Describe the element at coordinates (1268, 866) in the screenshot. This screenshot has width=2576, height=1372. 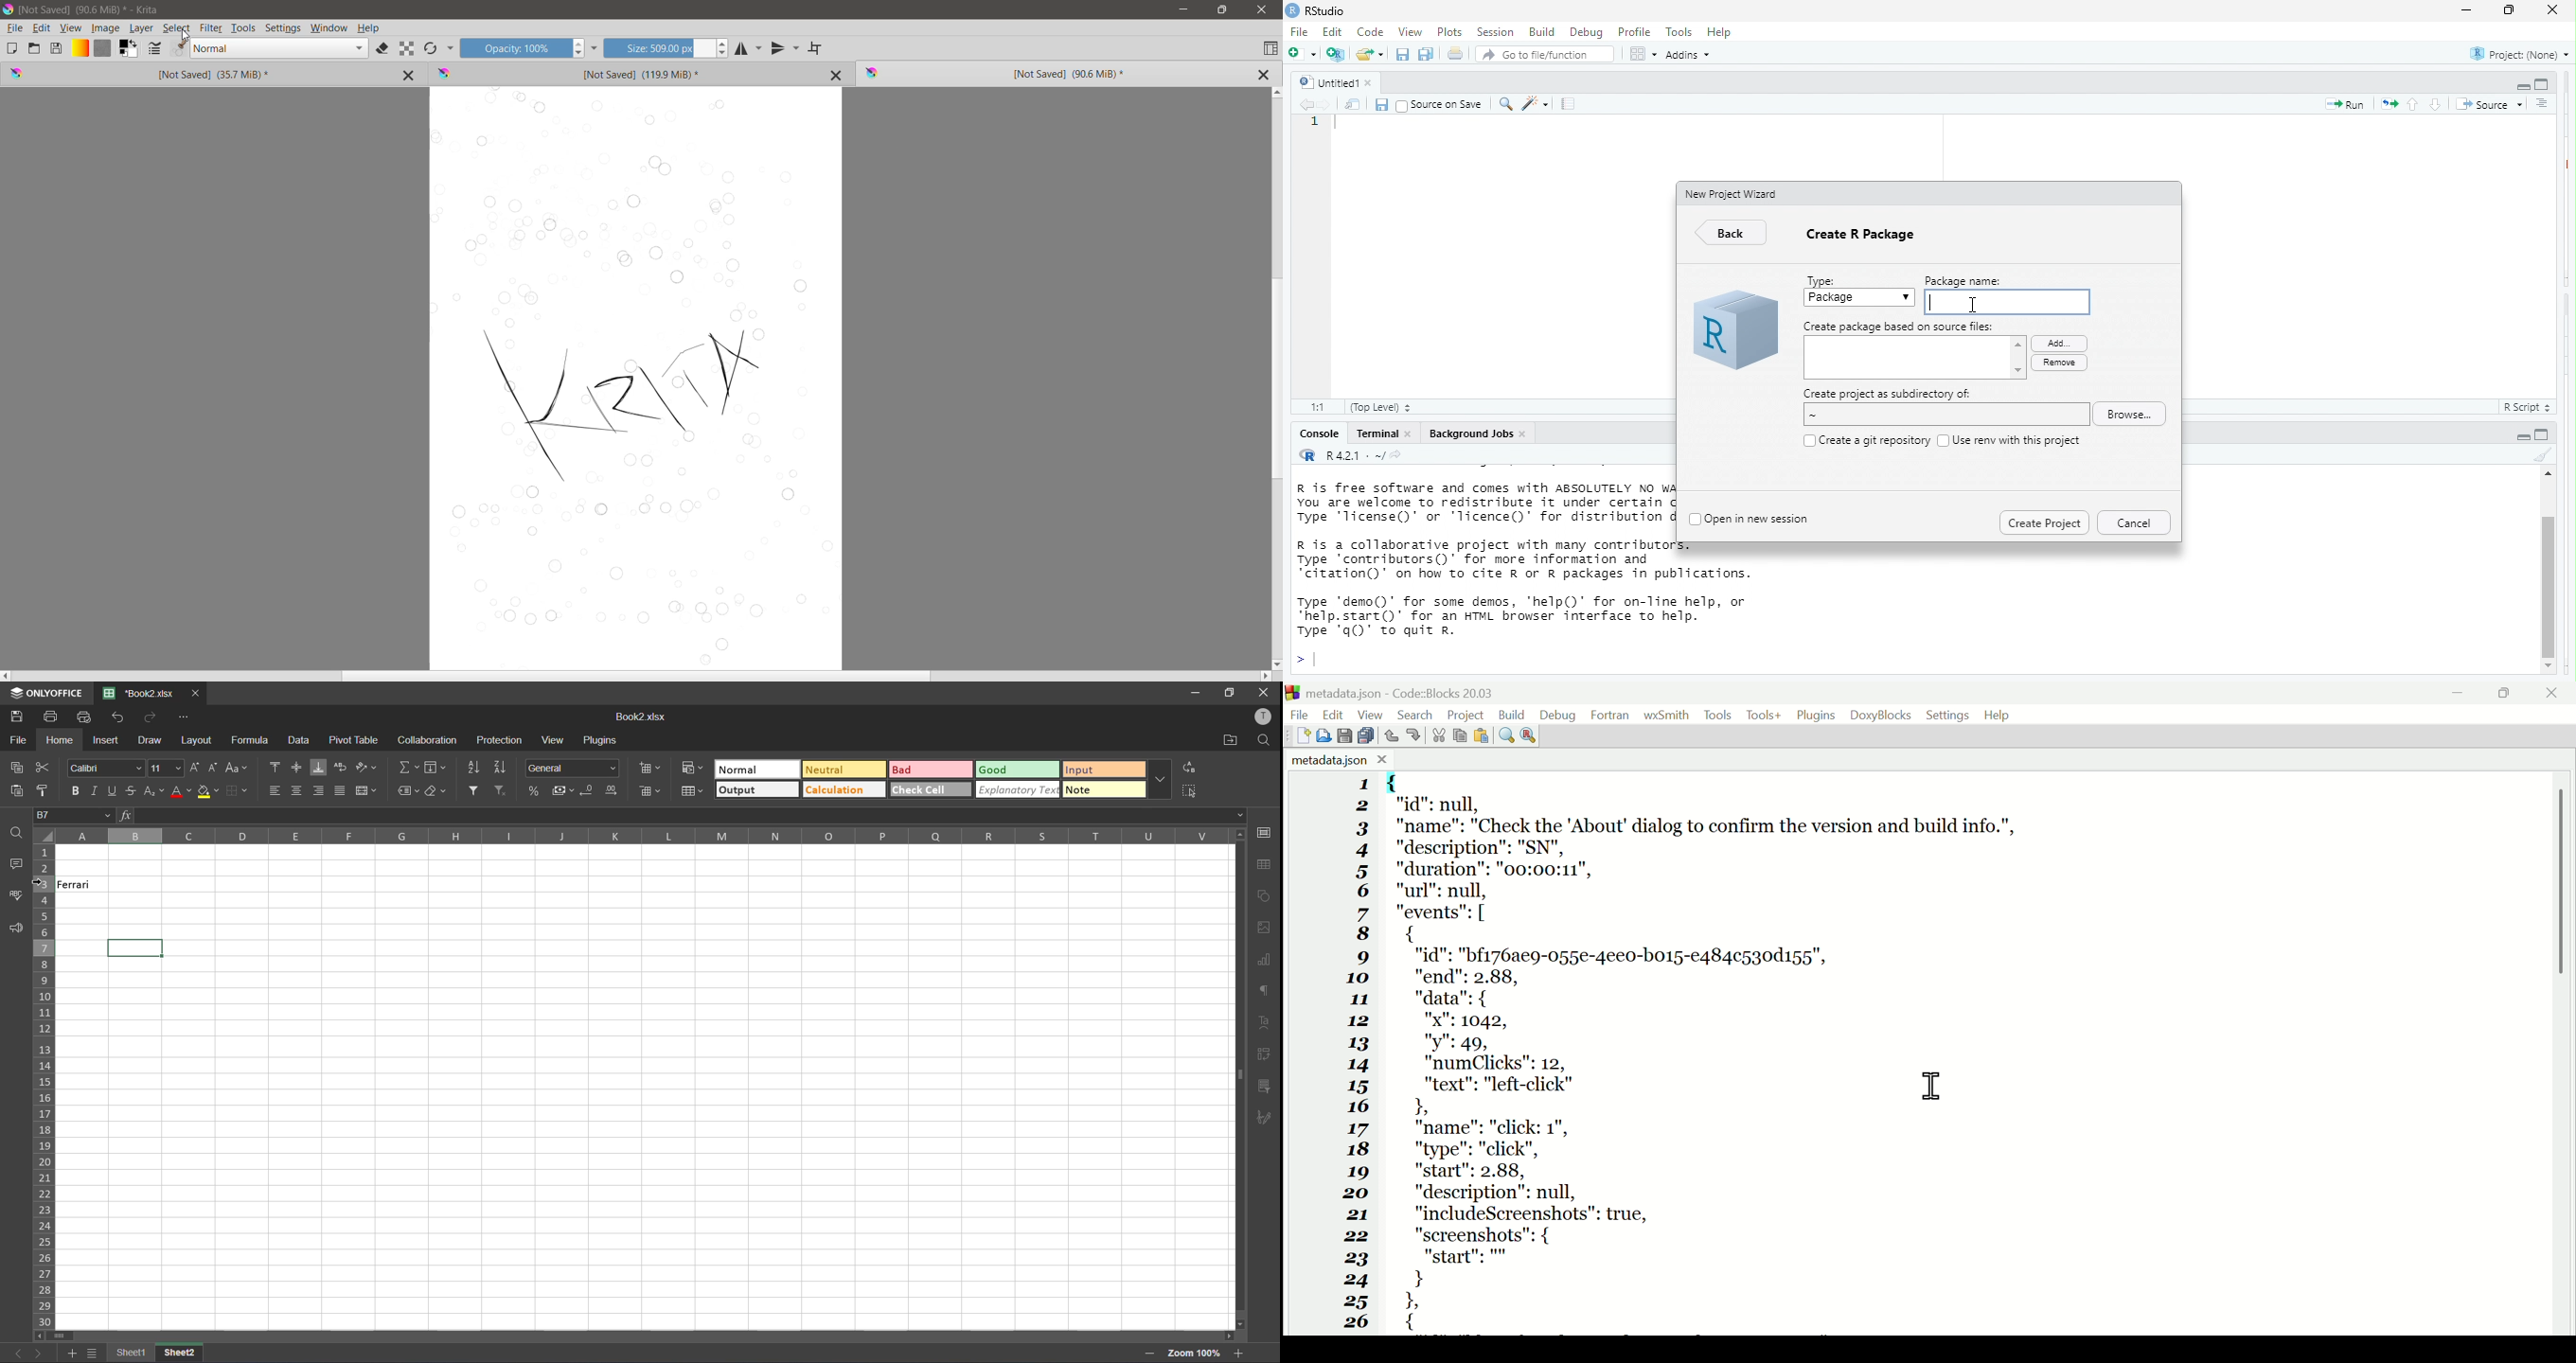
I see `table` at that location.